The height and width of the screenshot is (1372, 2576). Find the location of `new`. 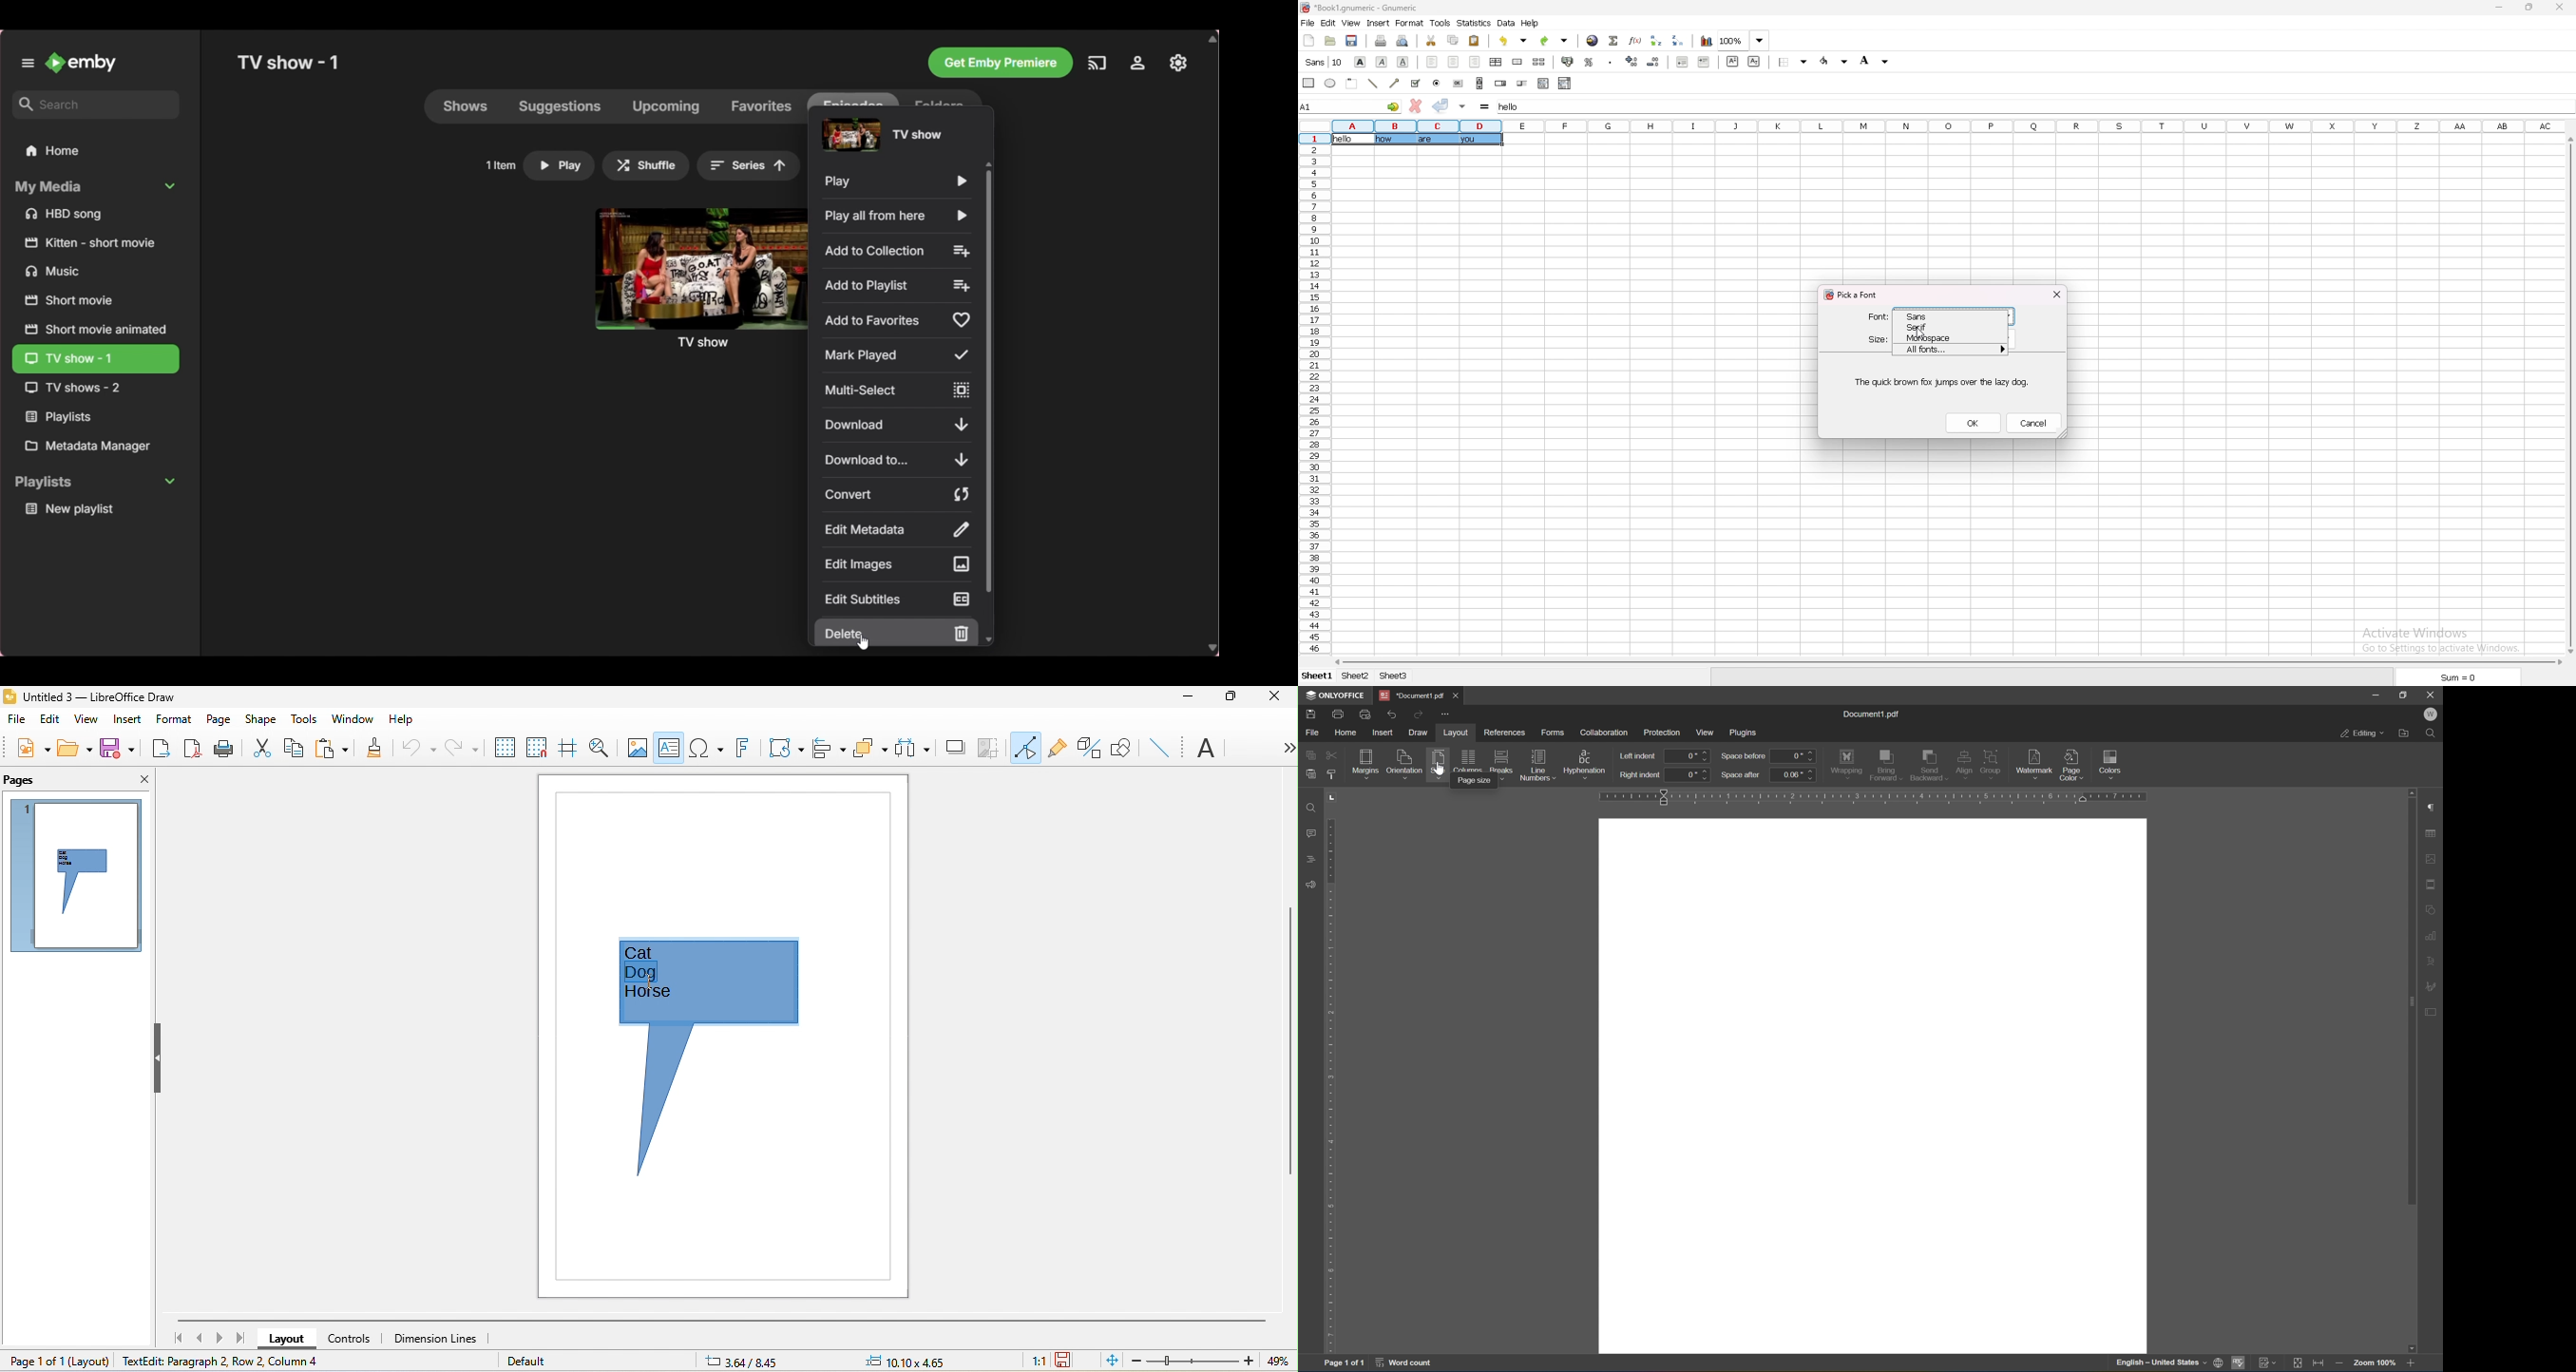

new is located at coordinates (27, 748).